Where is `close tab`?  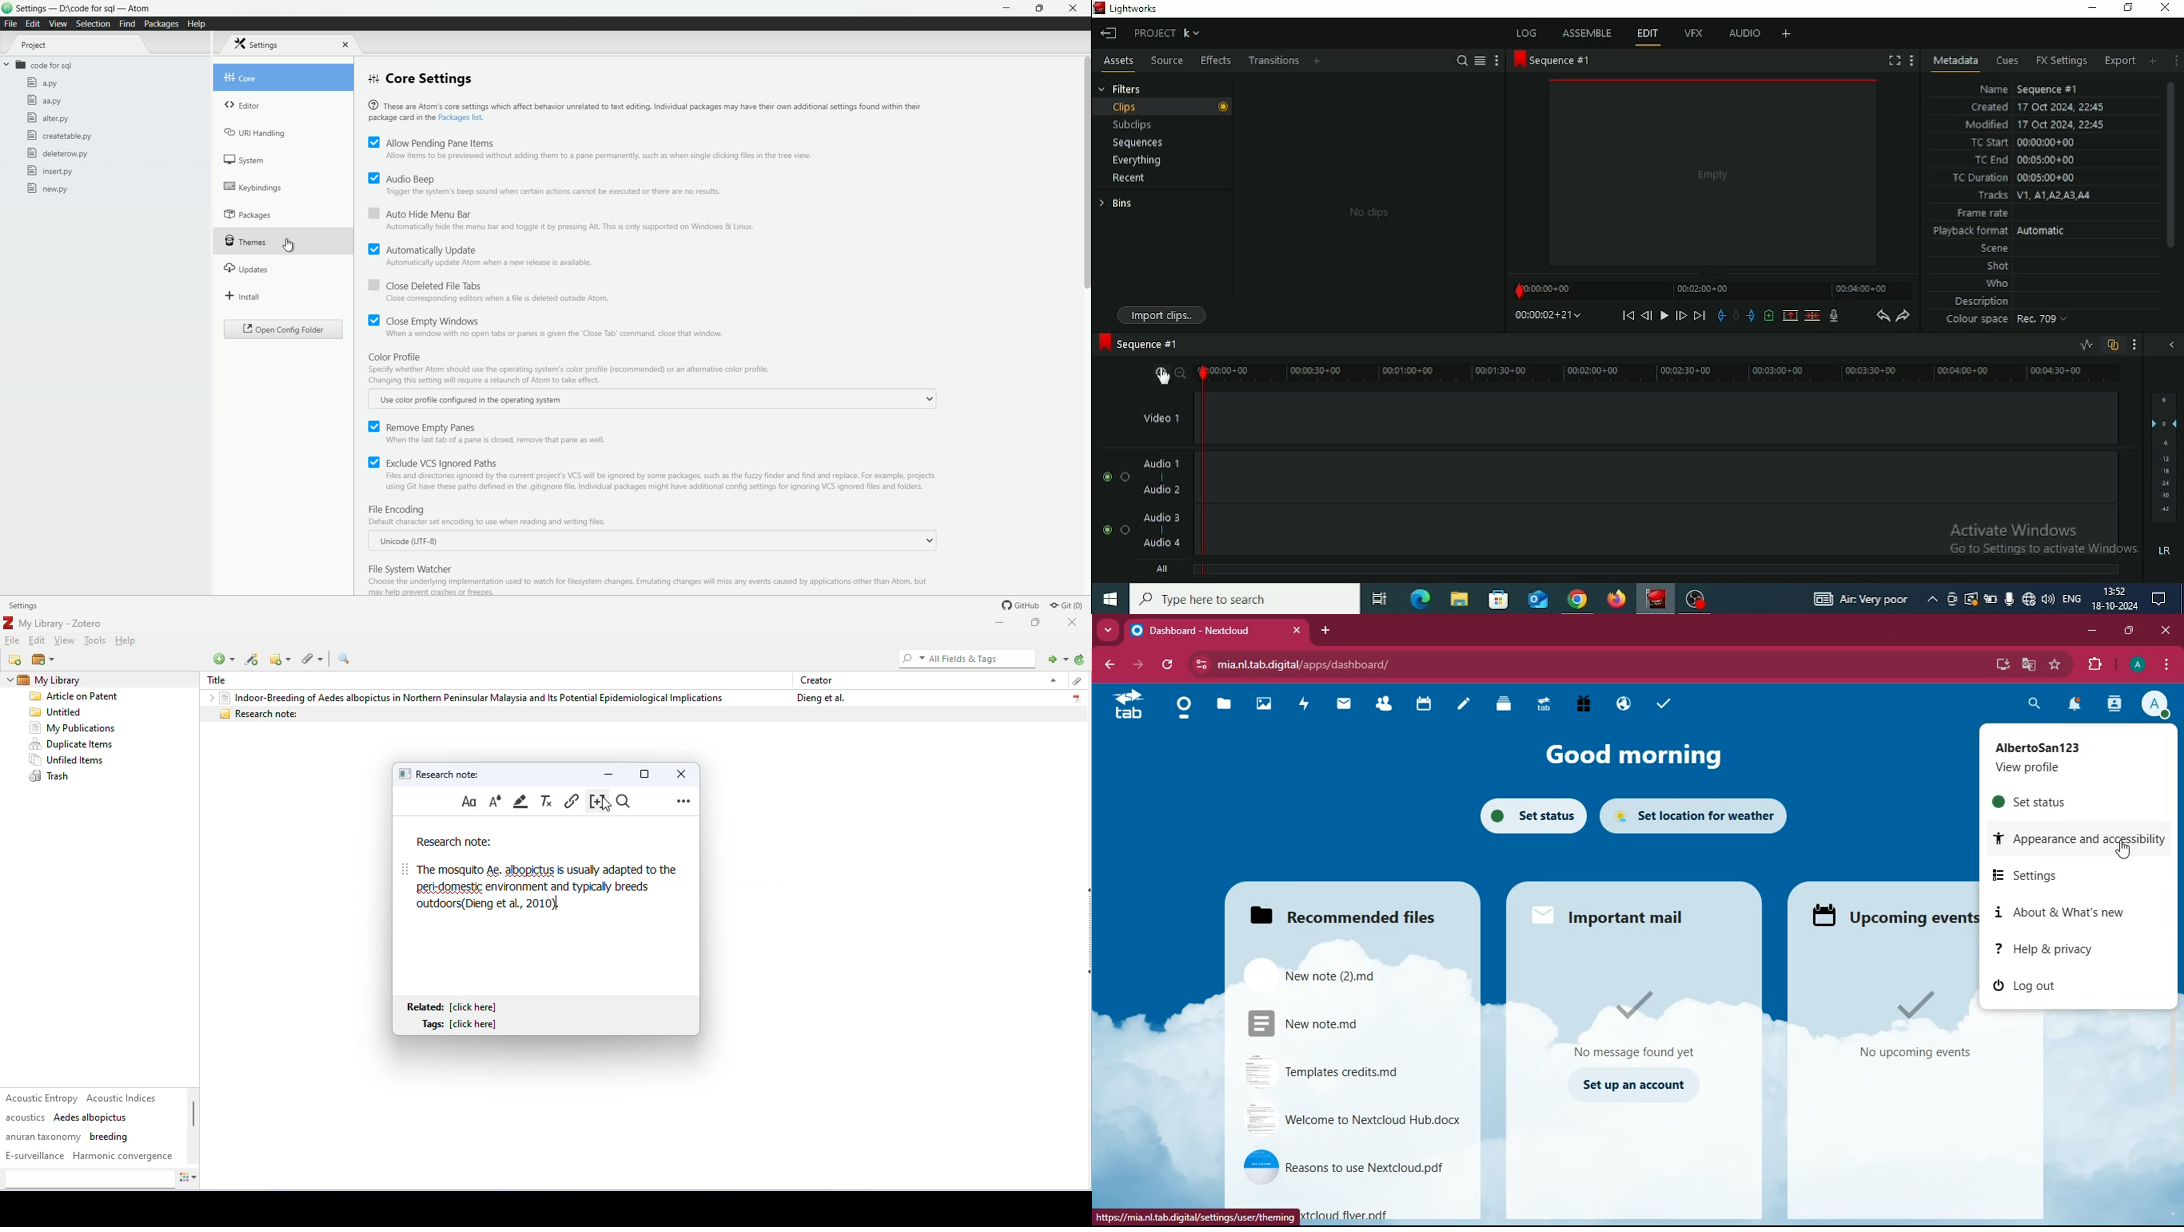 close tab is located at coordinates (1299, 631).